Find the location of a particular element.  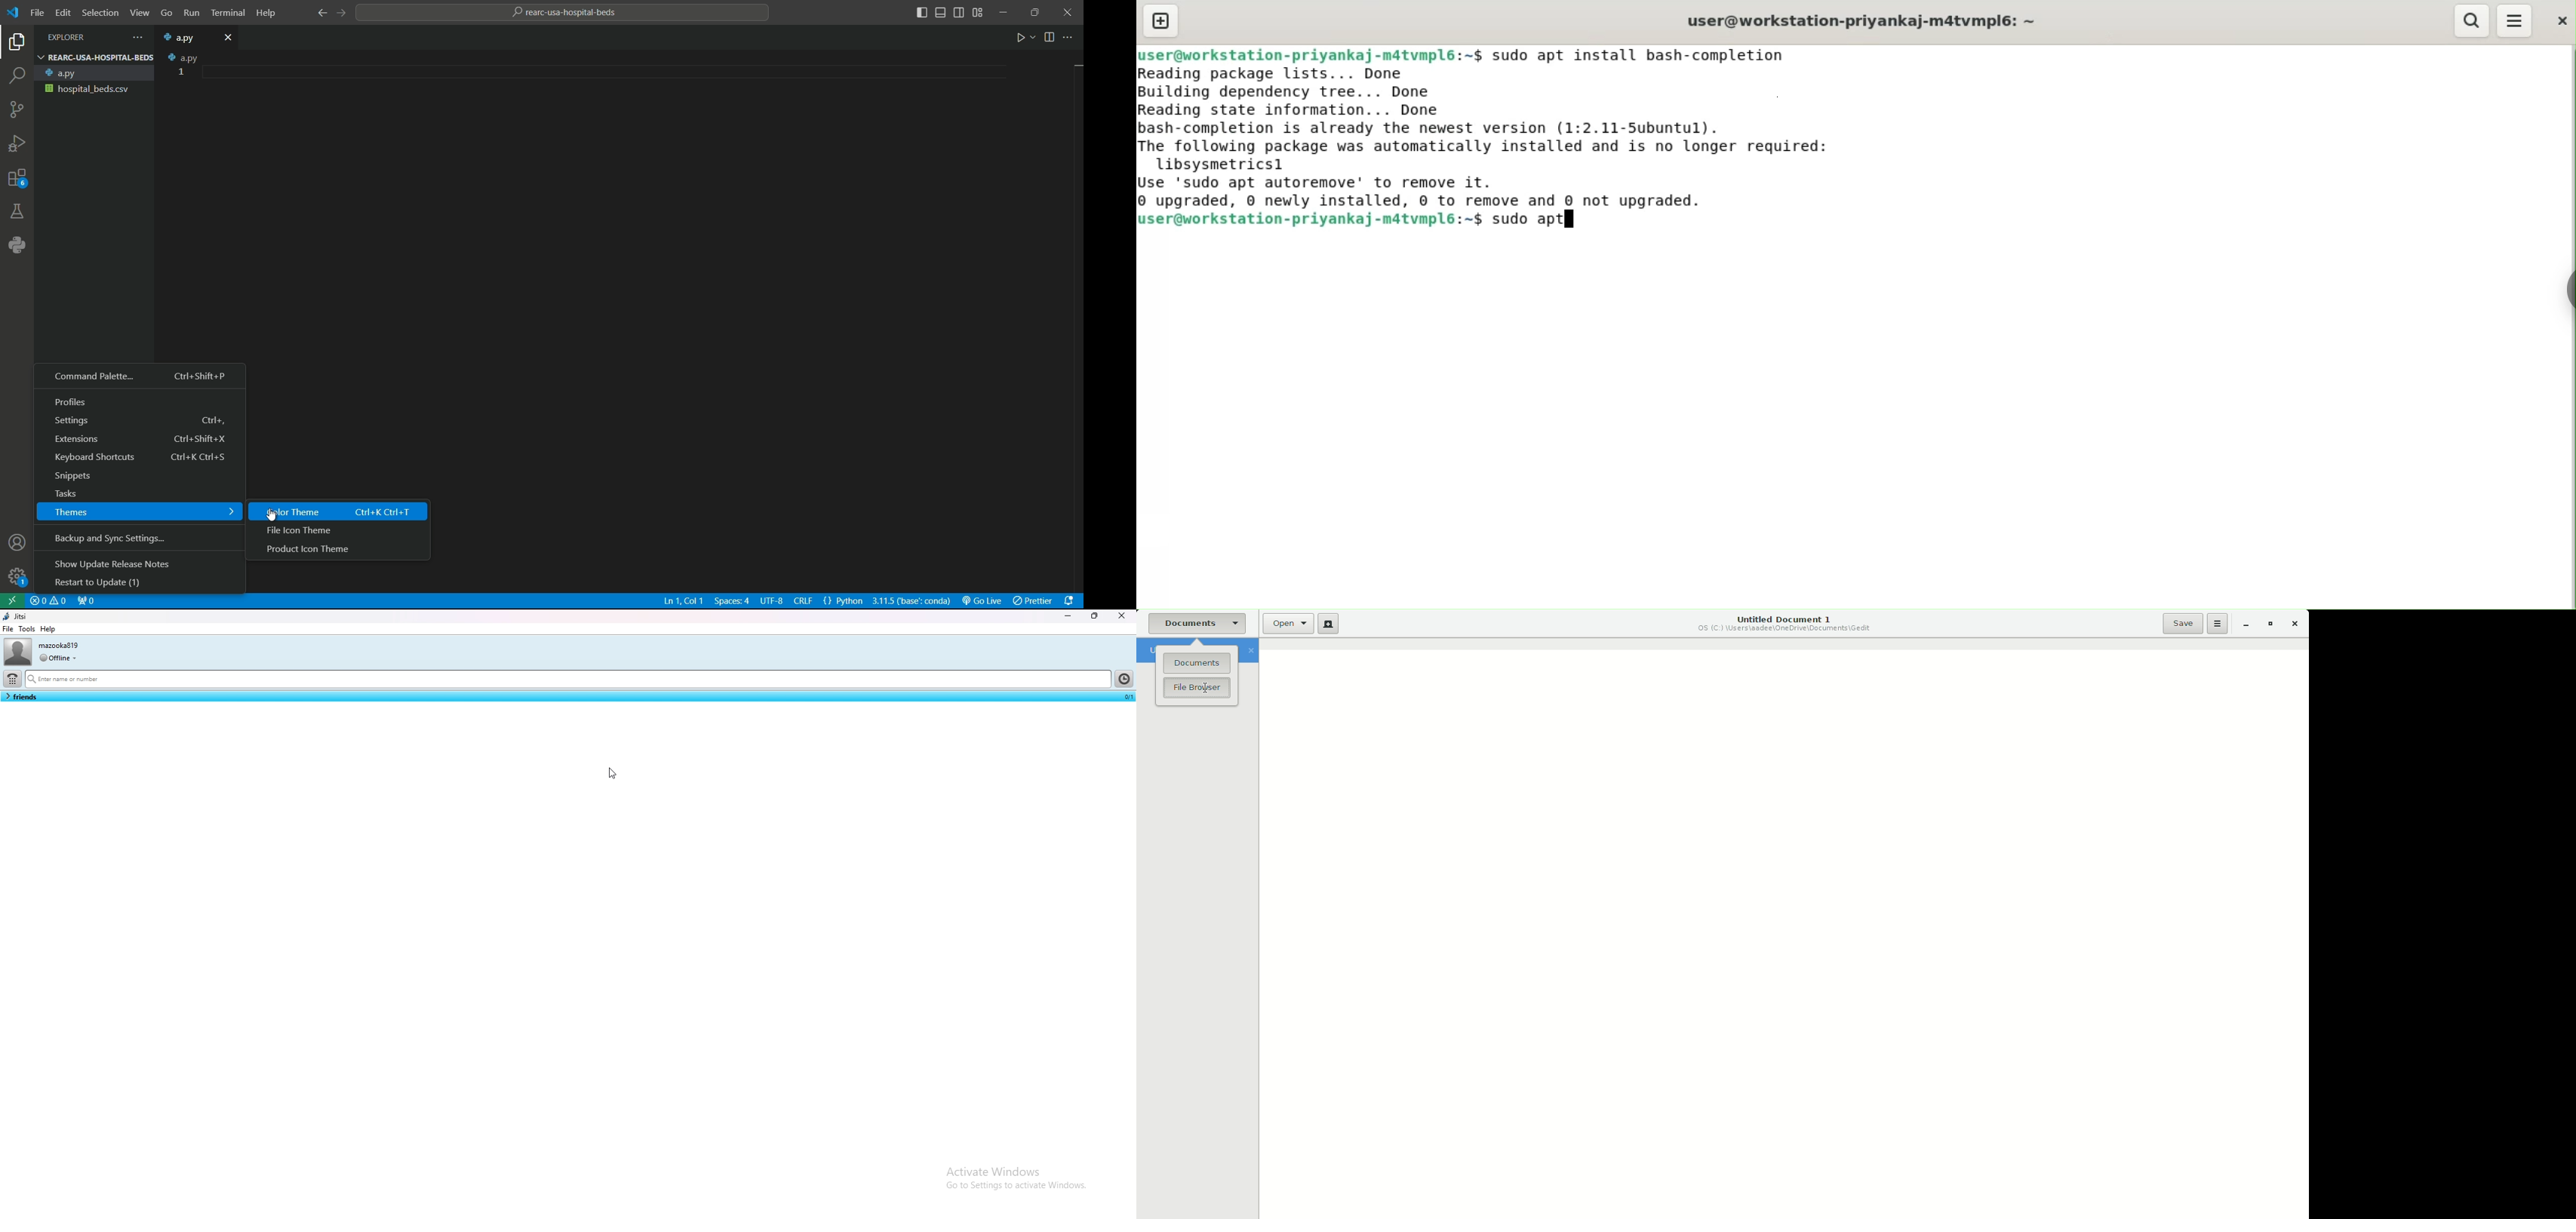

contact list is located at coordinates (21, 696).